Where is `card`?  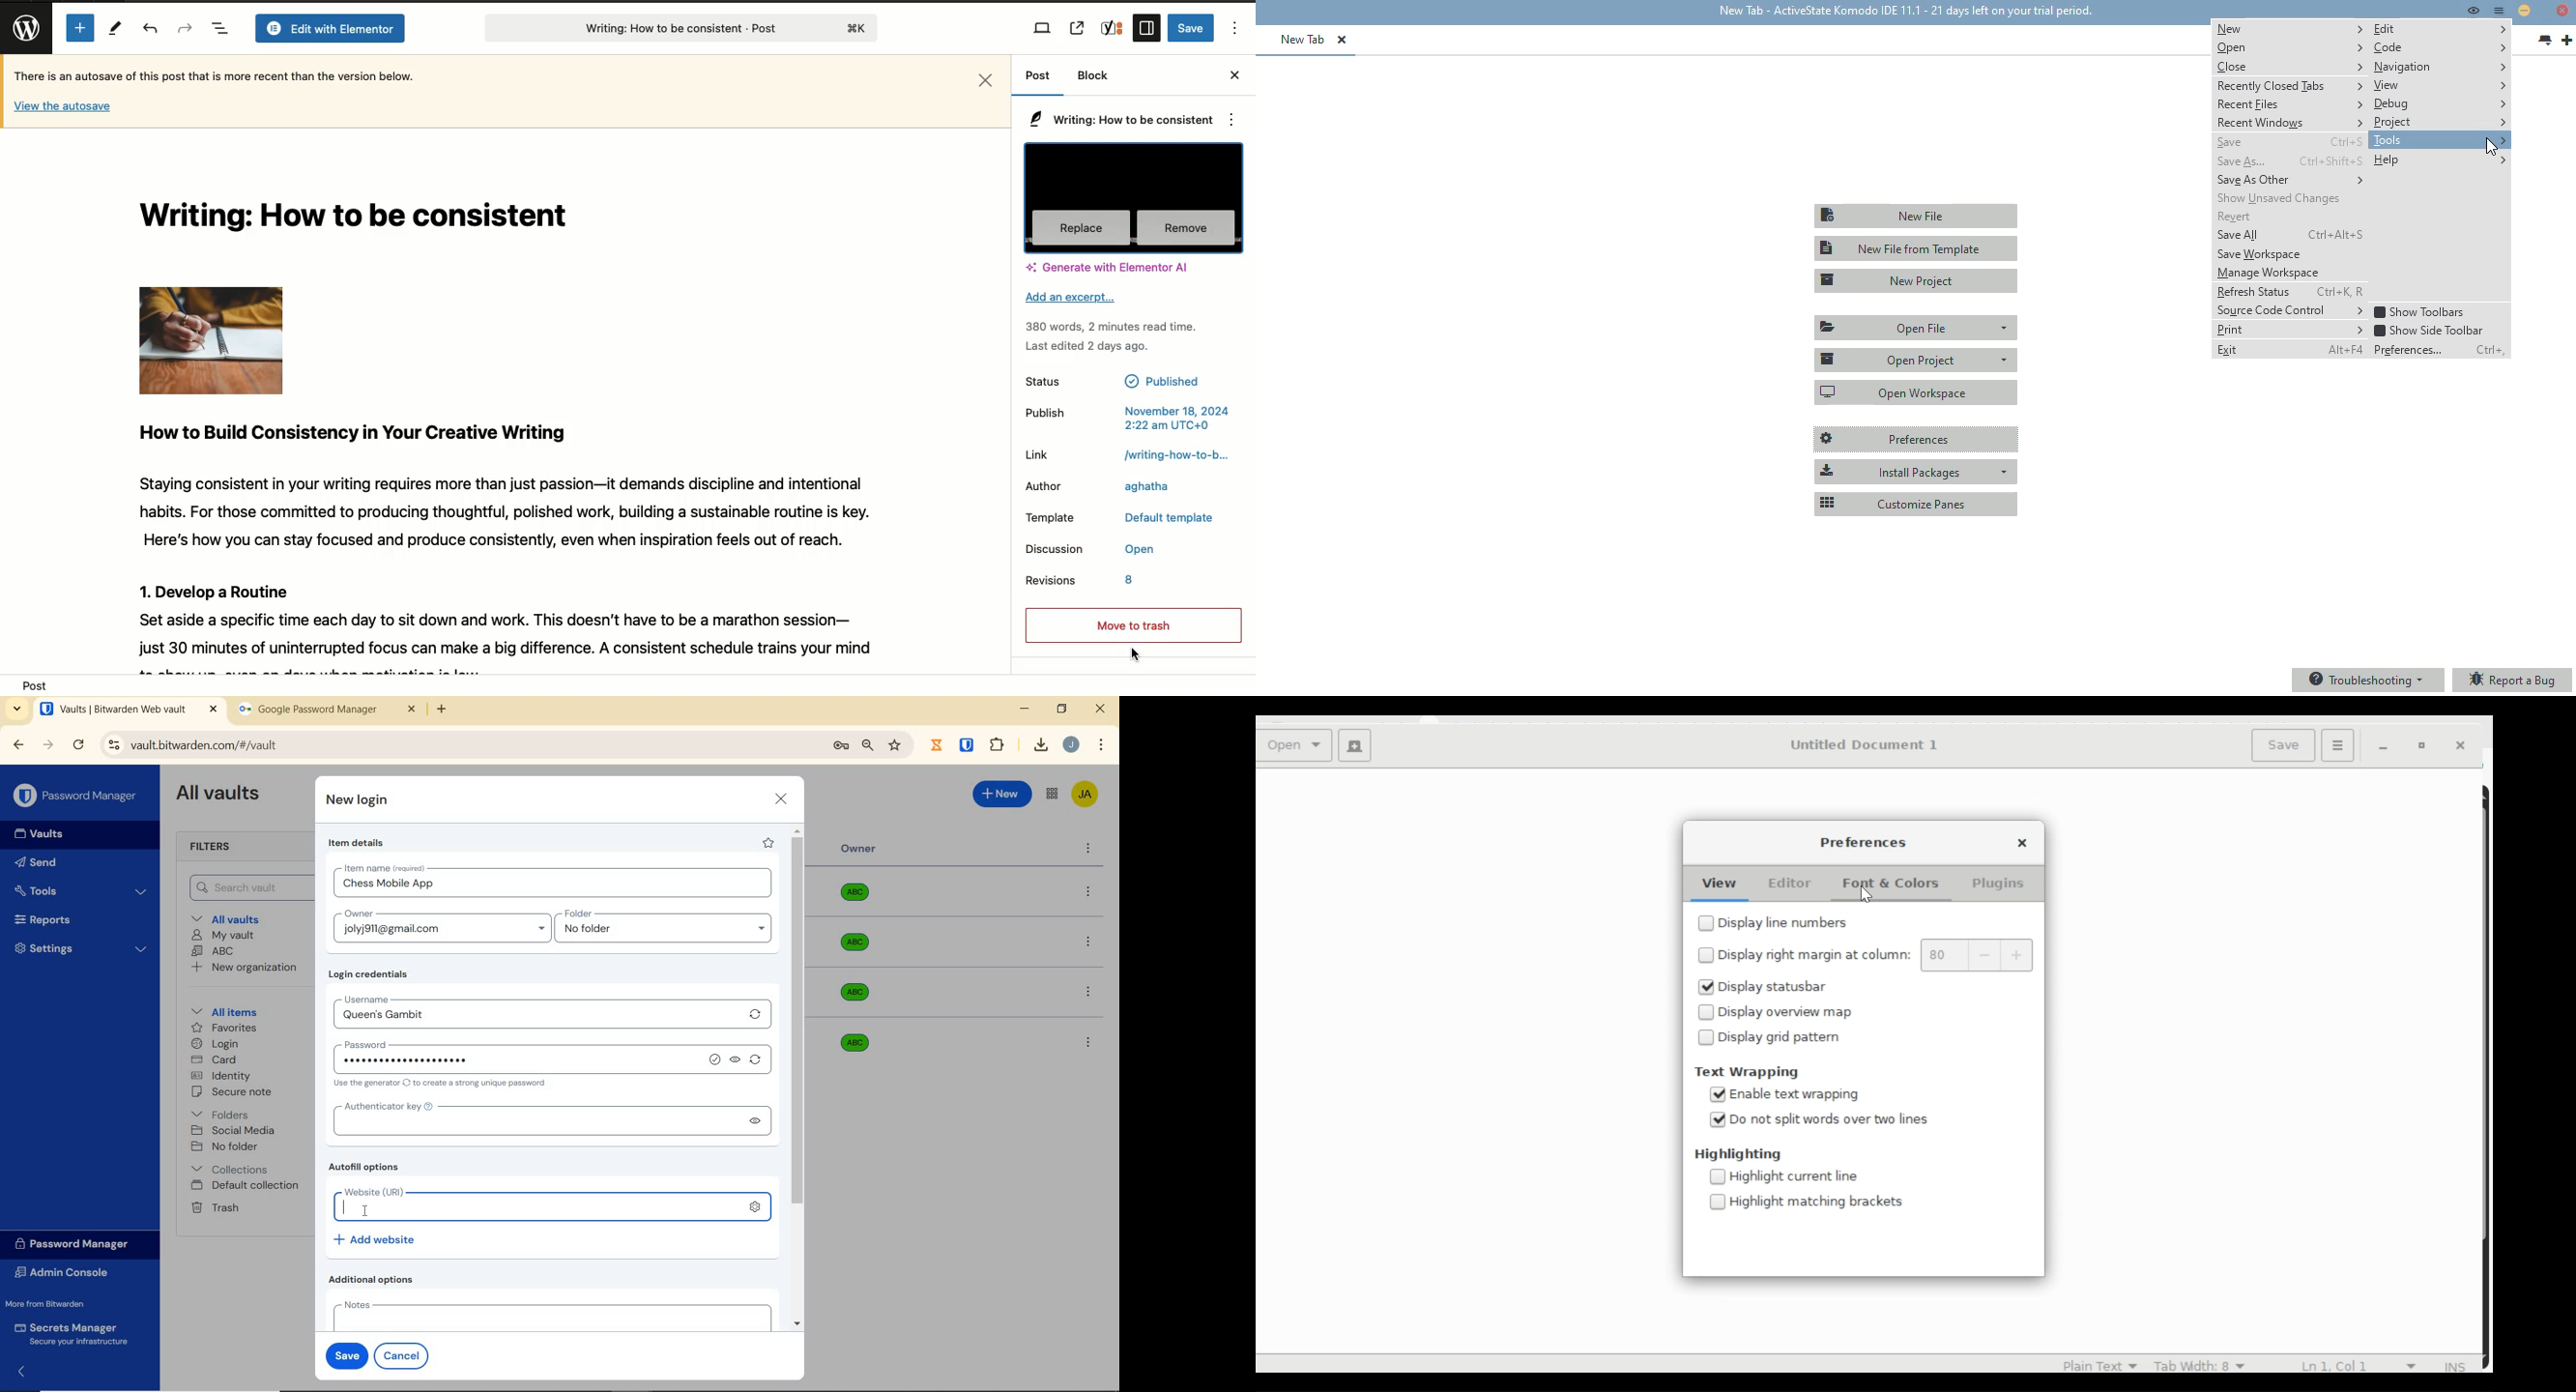 card is located at coordinates (213, 1061).